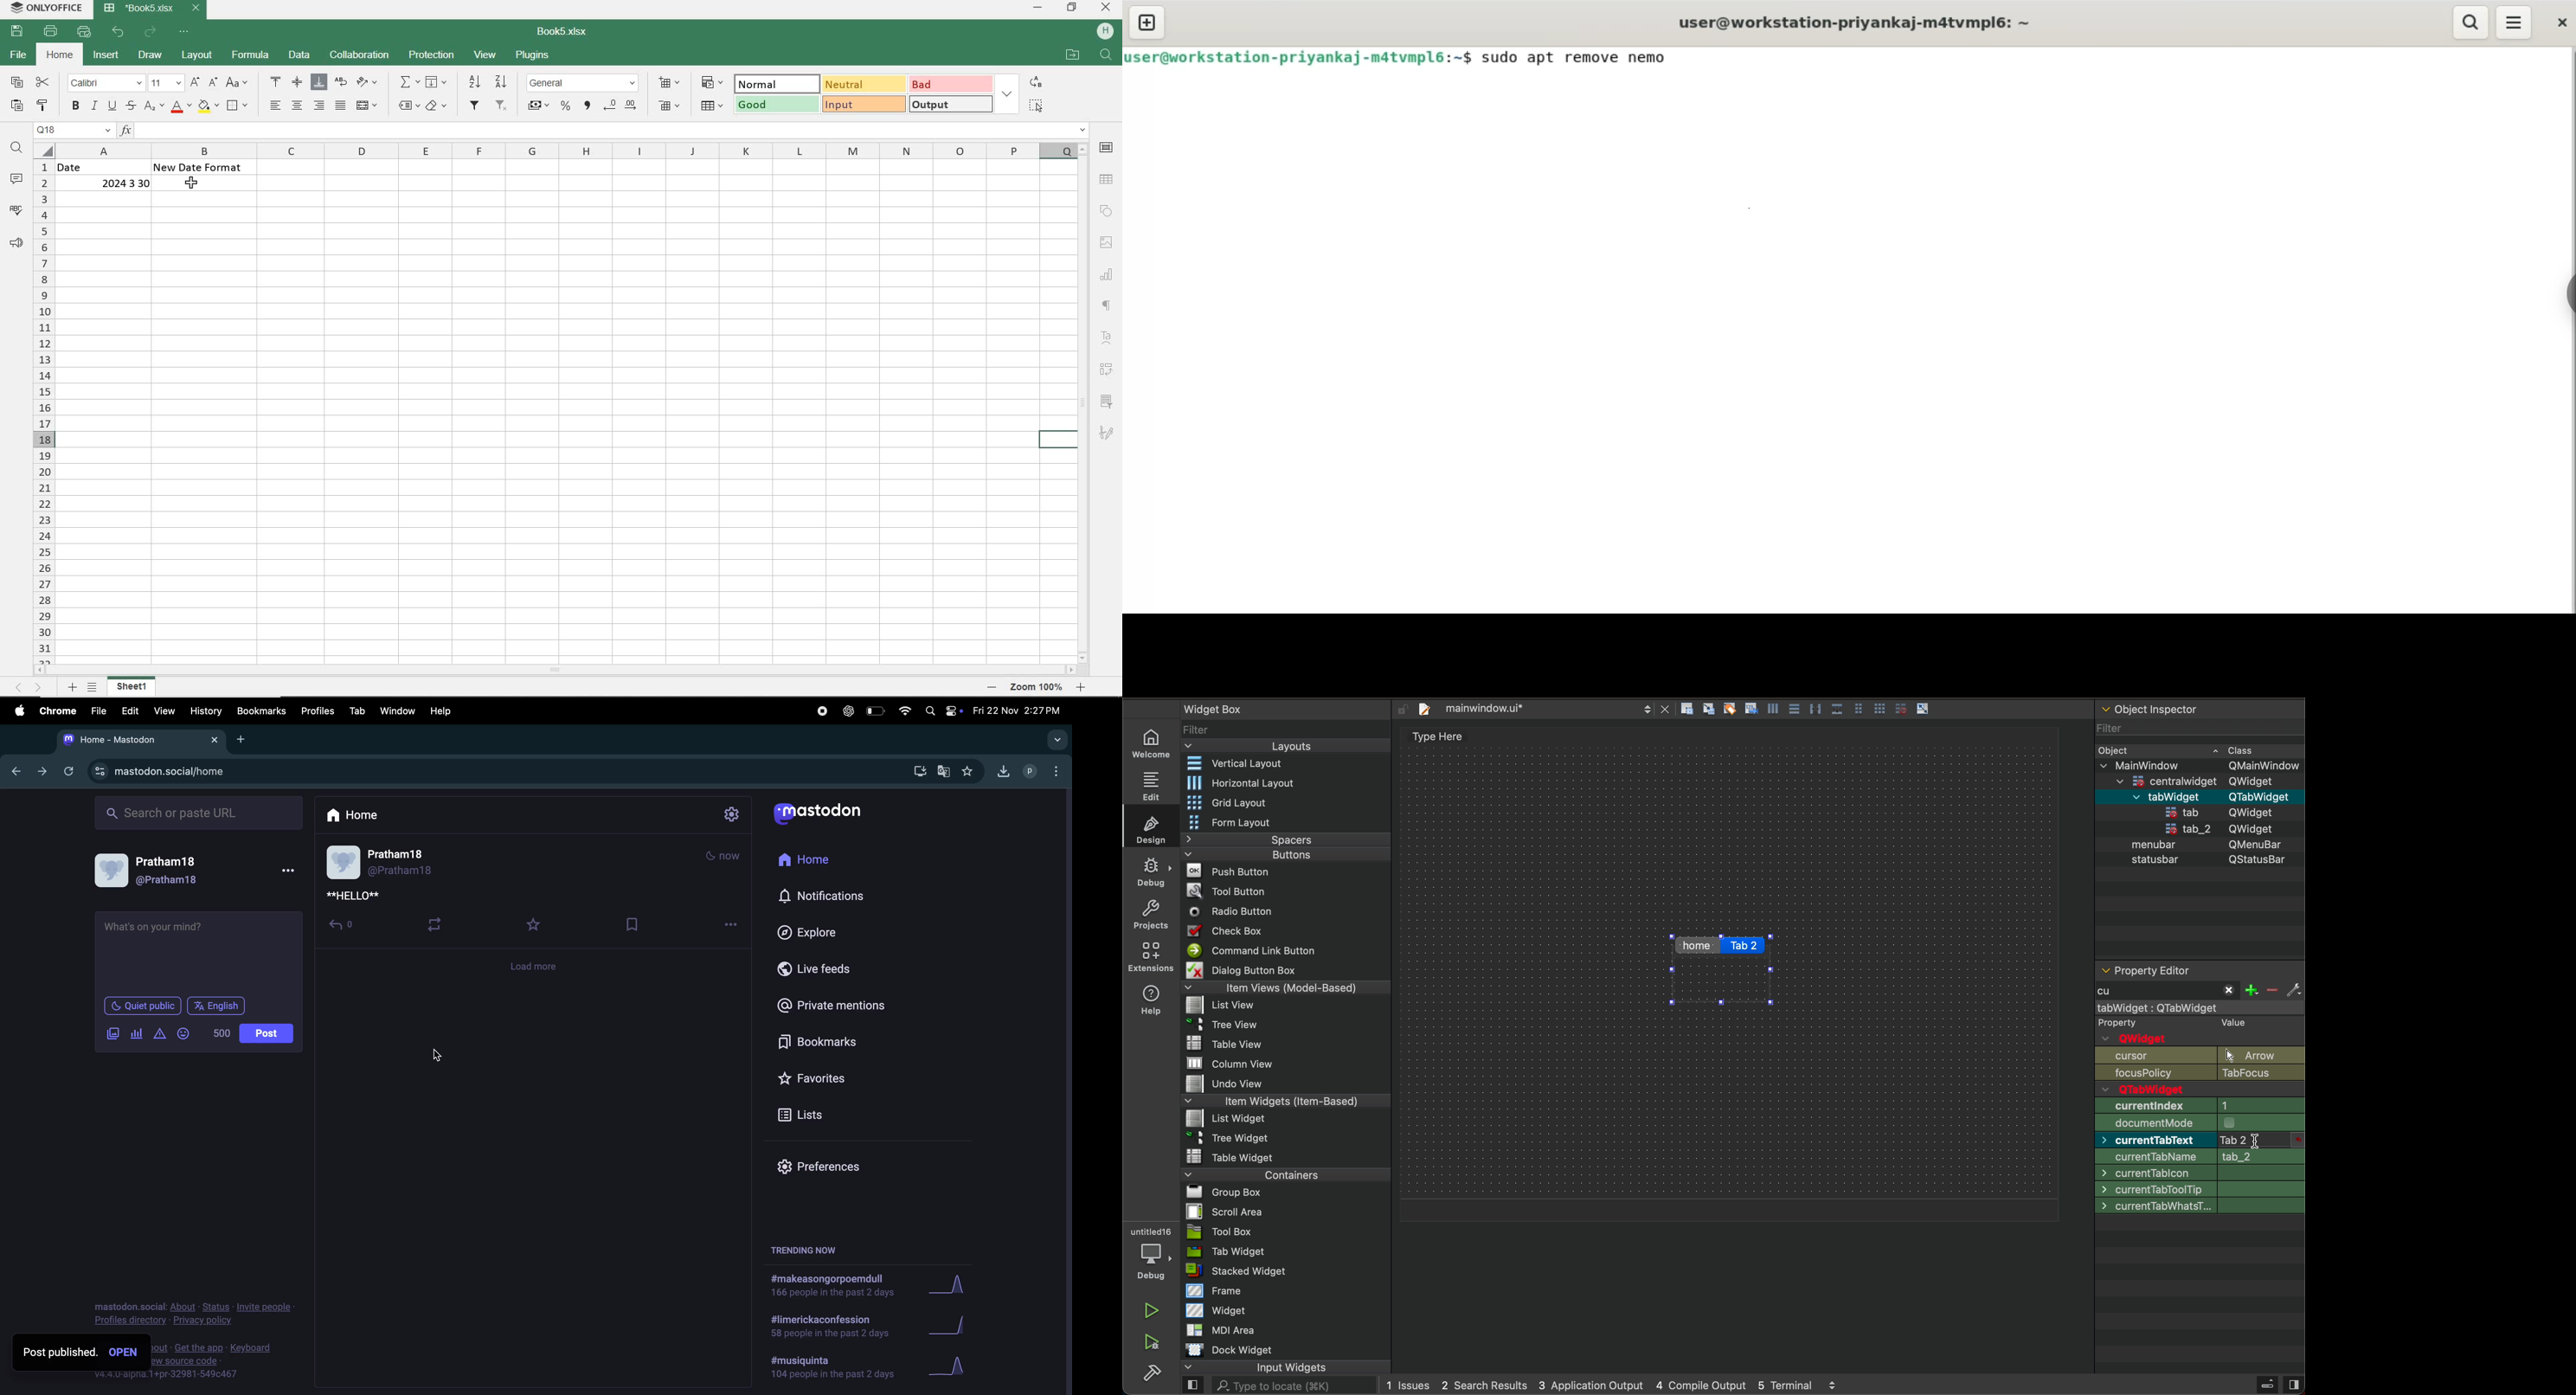  I want to click on record, so click(825, 711).